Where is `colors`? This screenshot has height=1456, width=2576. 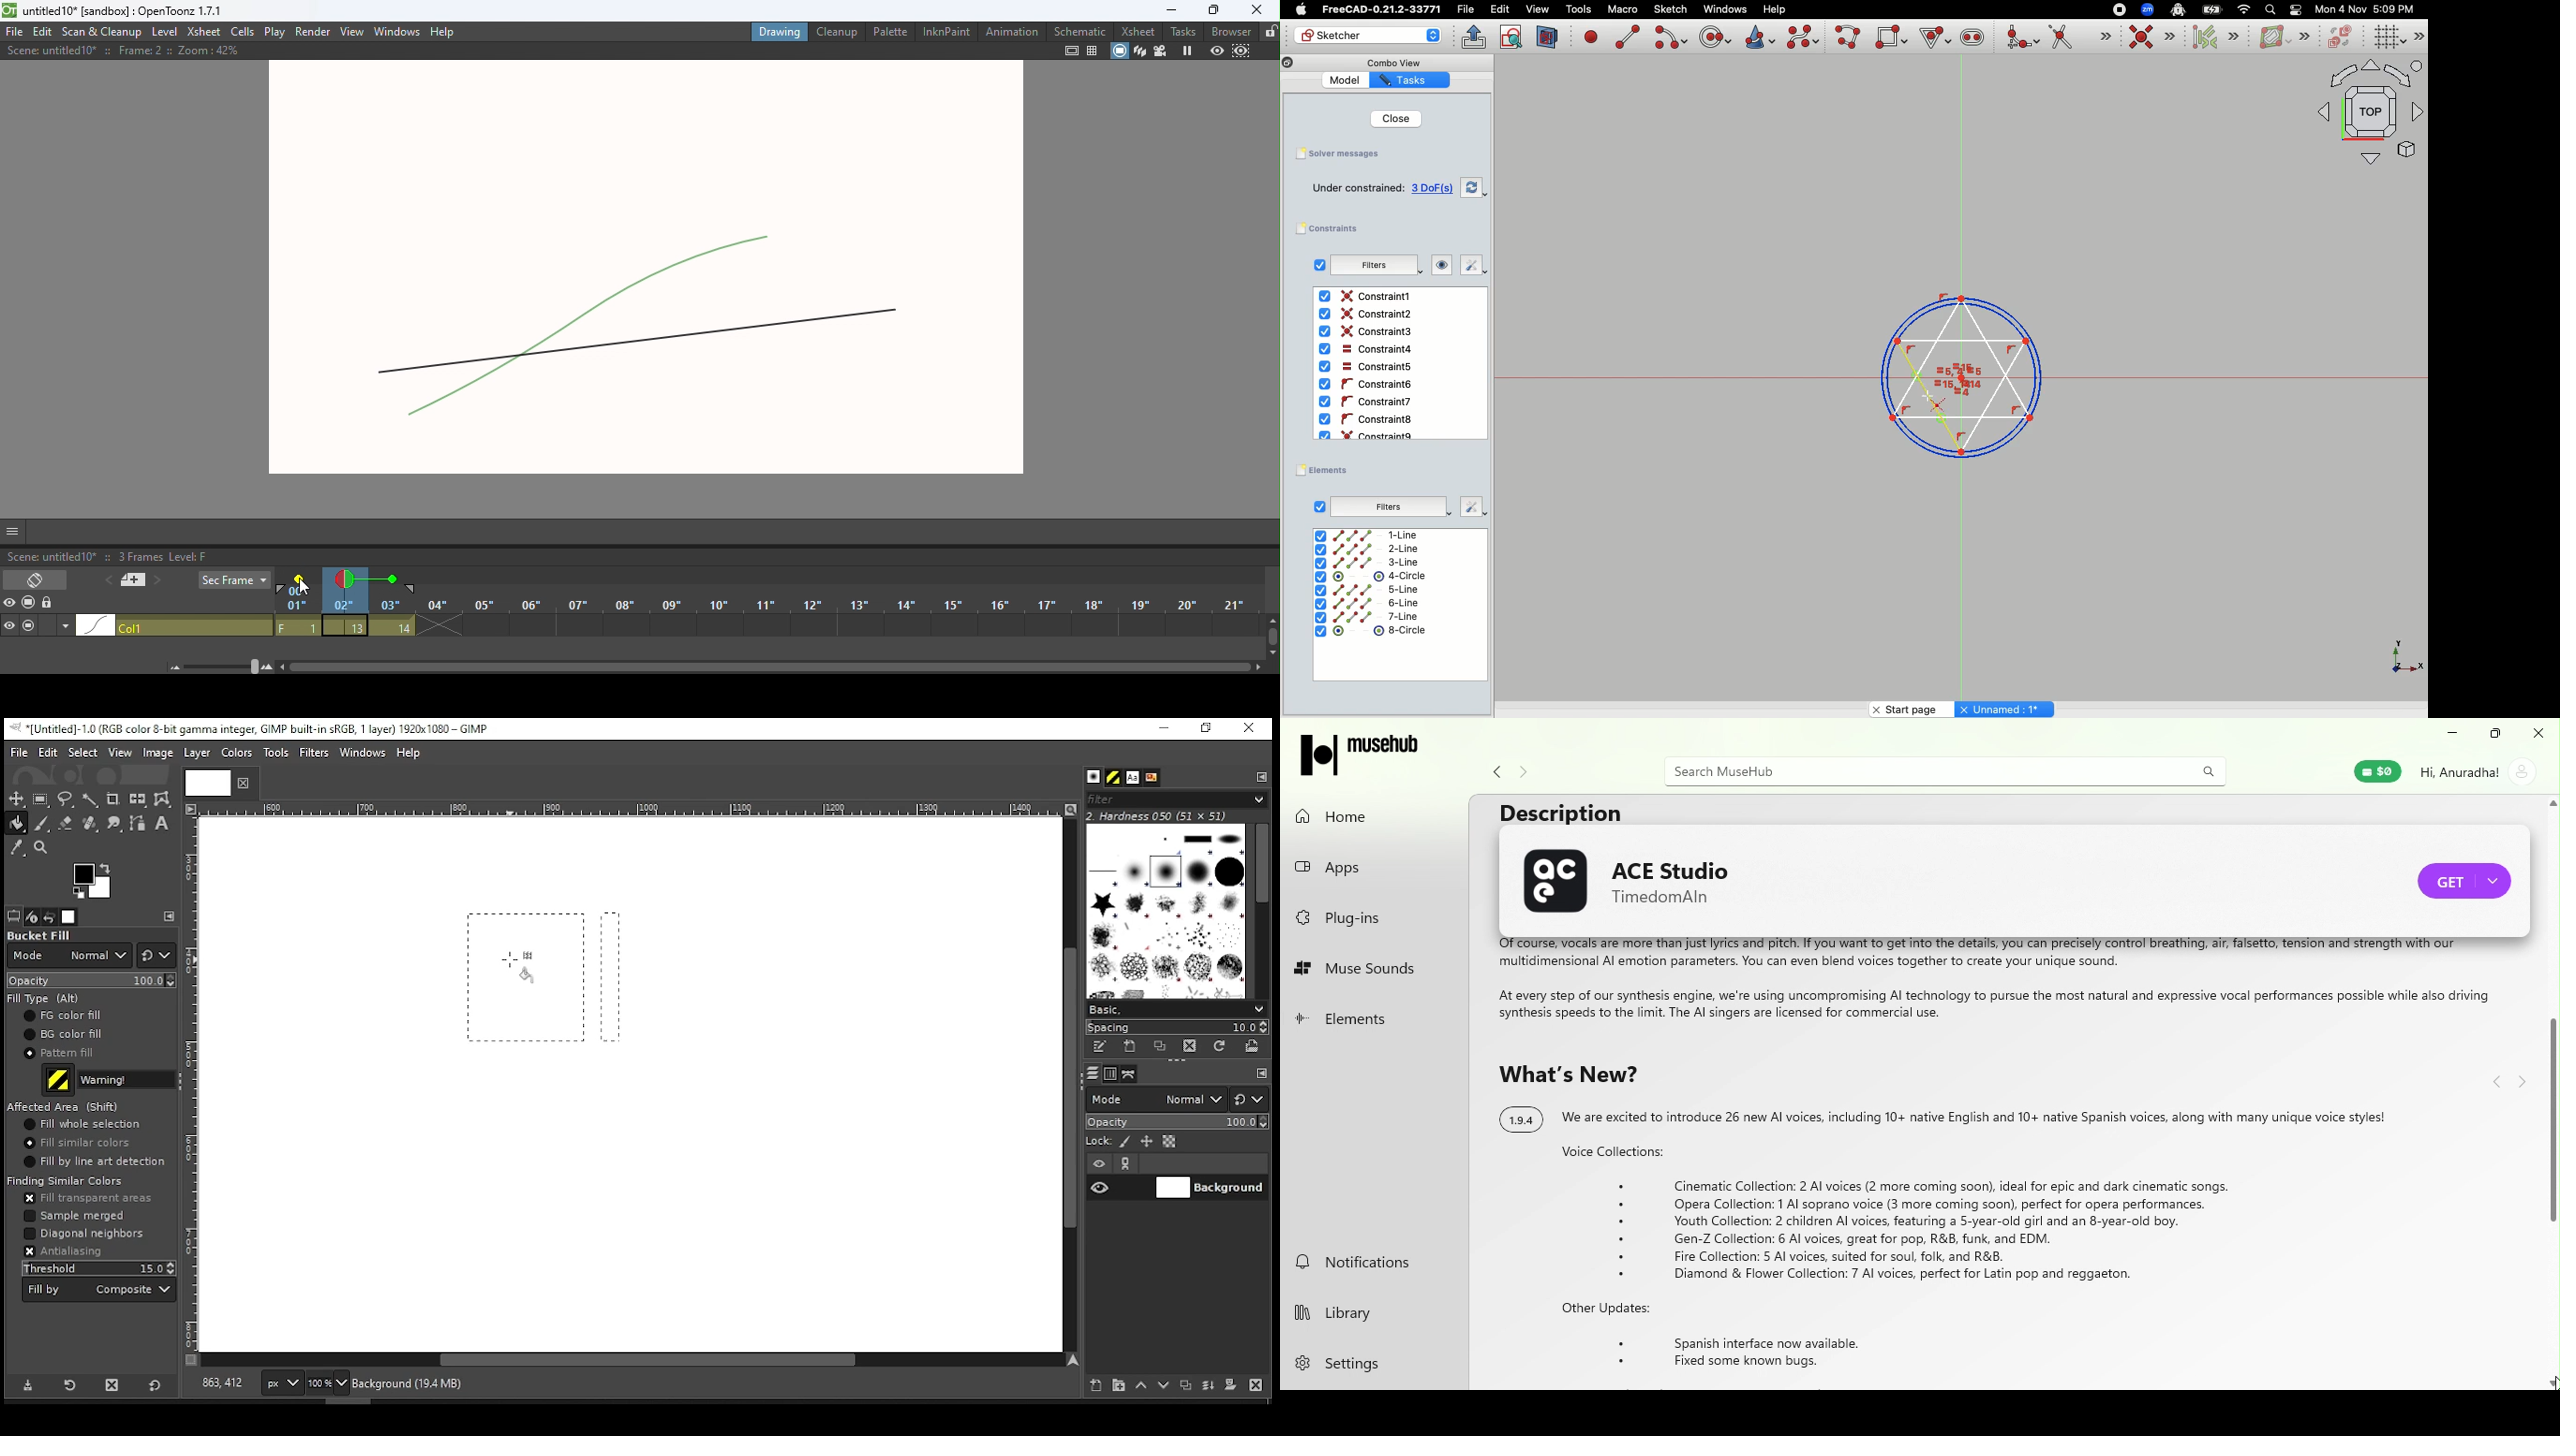 colors is located at coordinates (93, 881).